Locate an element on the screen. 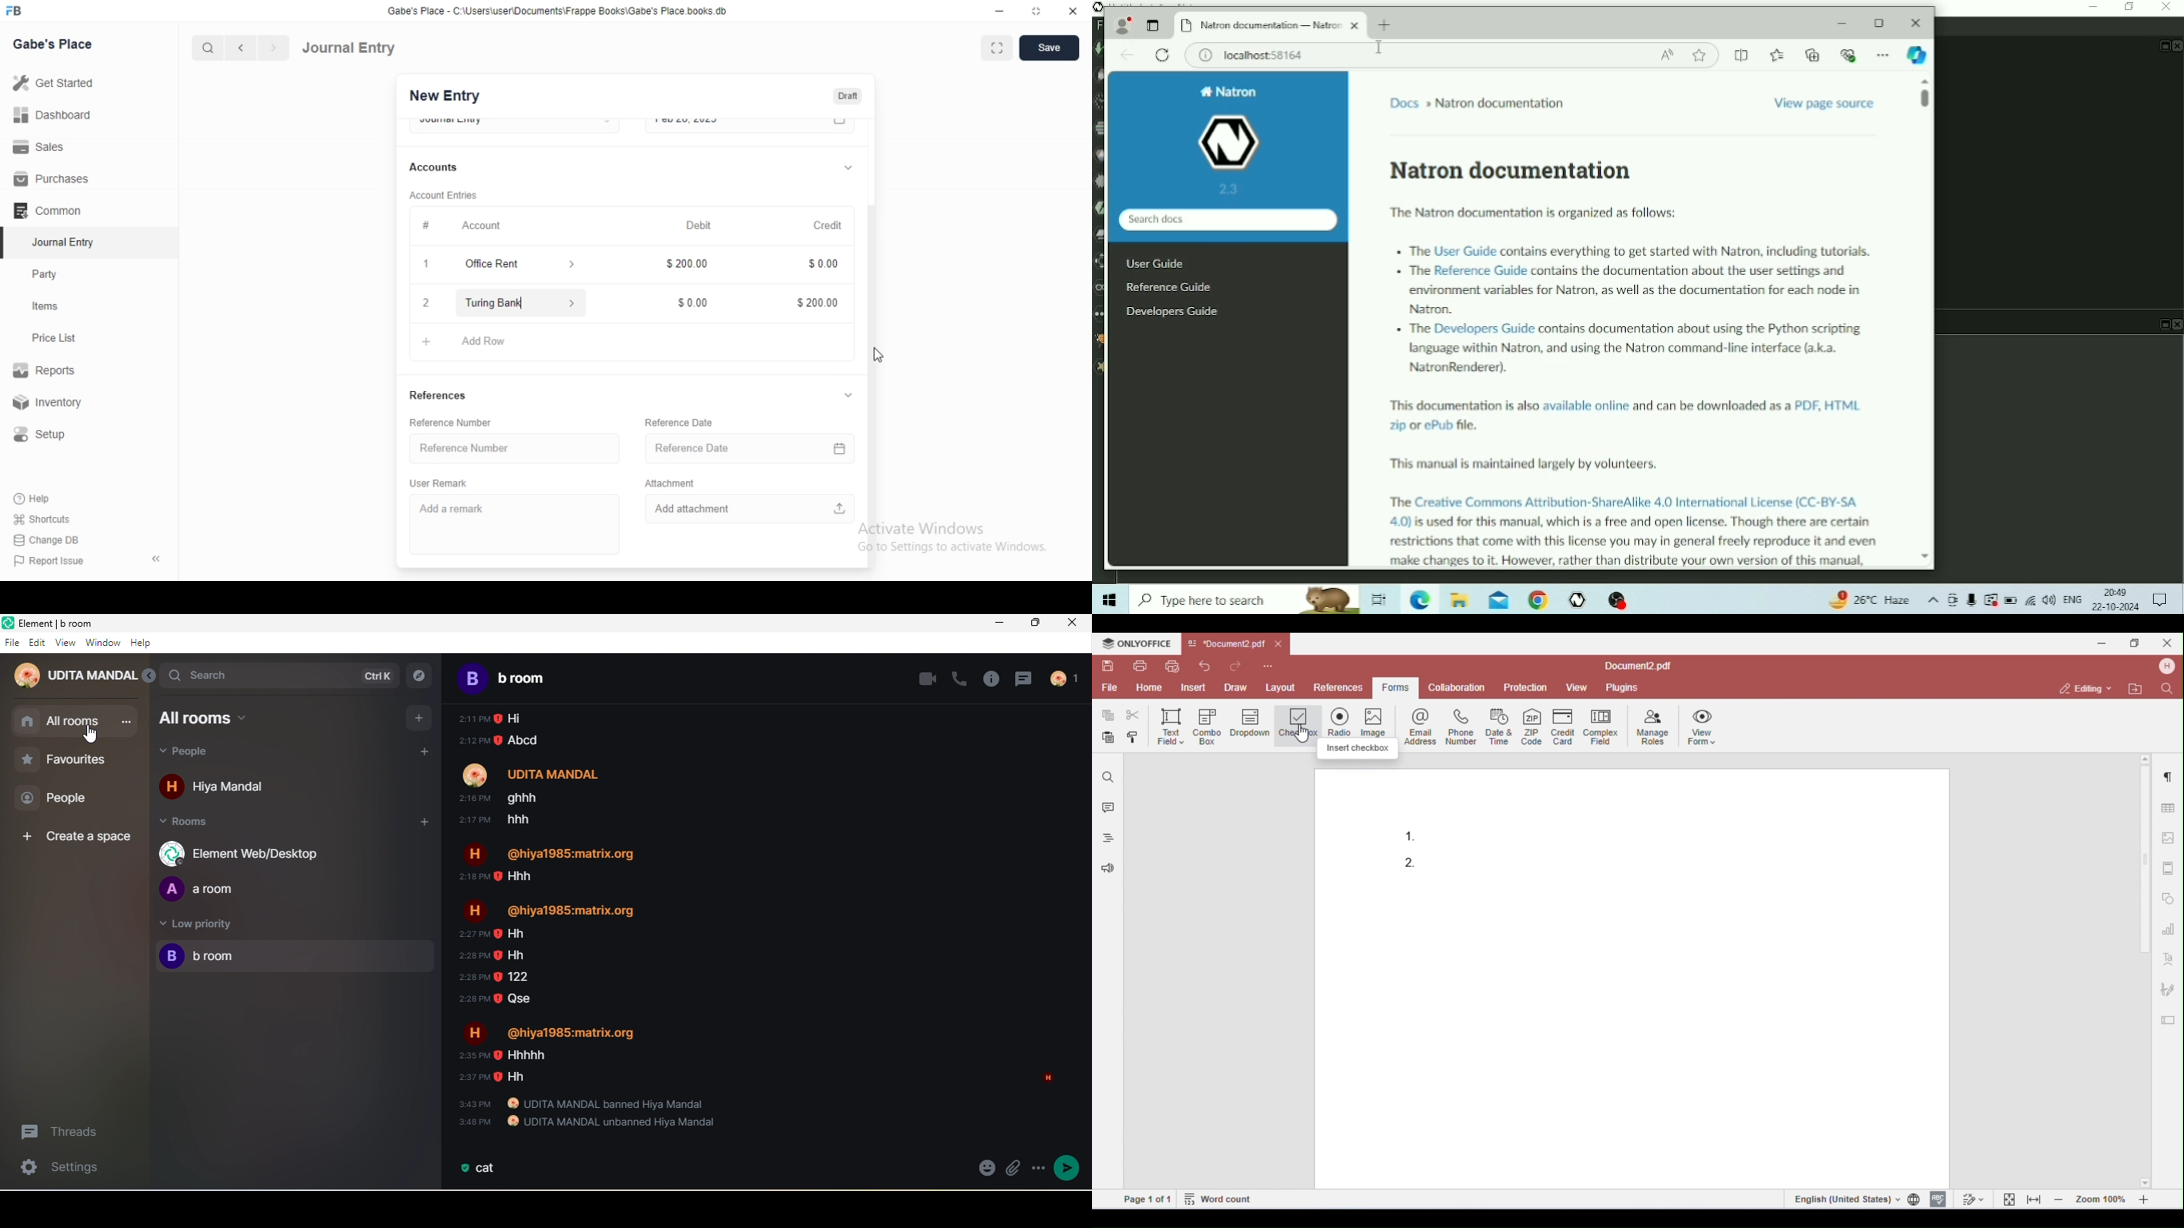 The width and height of the screenshot is (2184, 1232). Debit is located at coordinates (700, 225).